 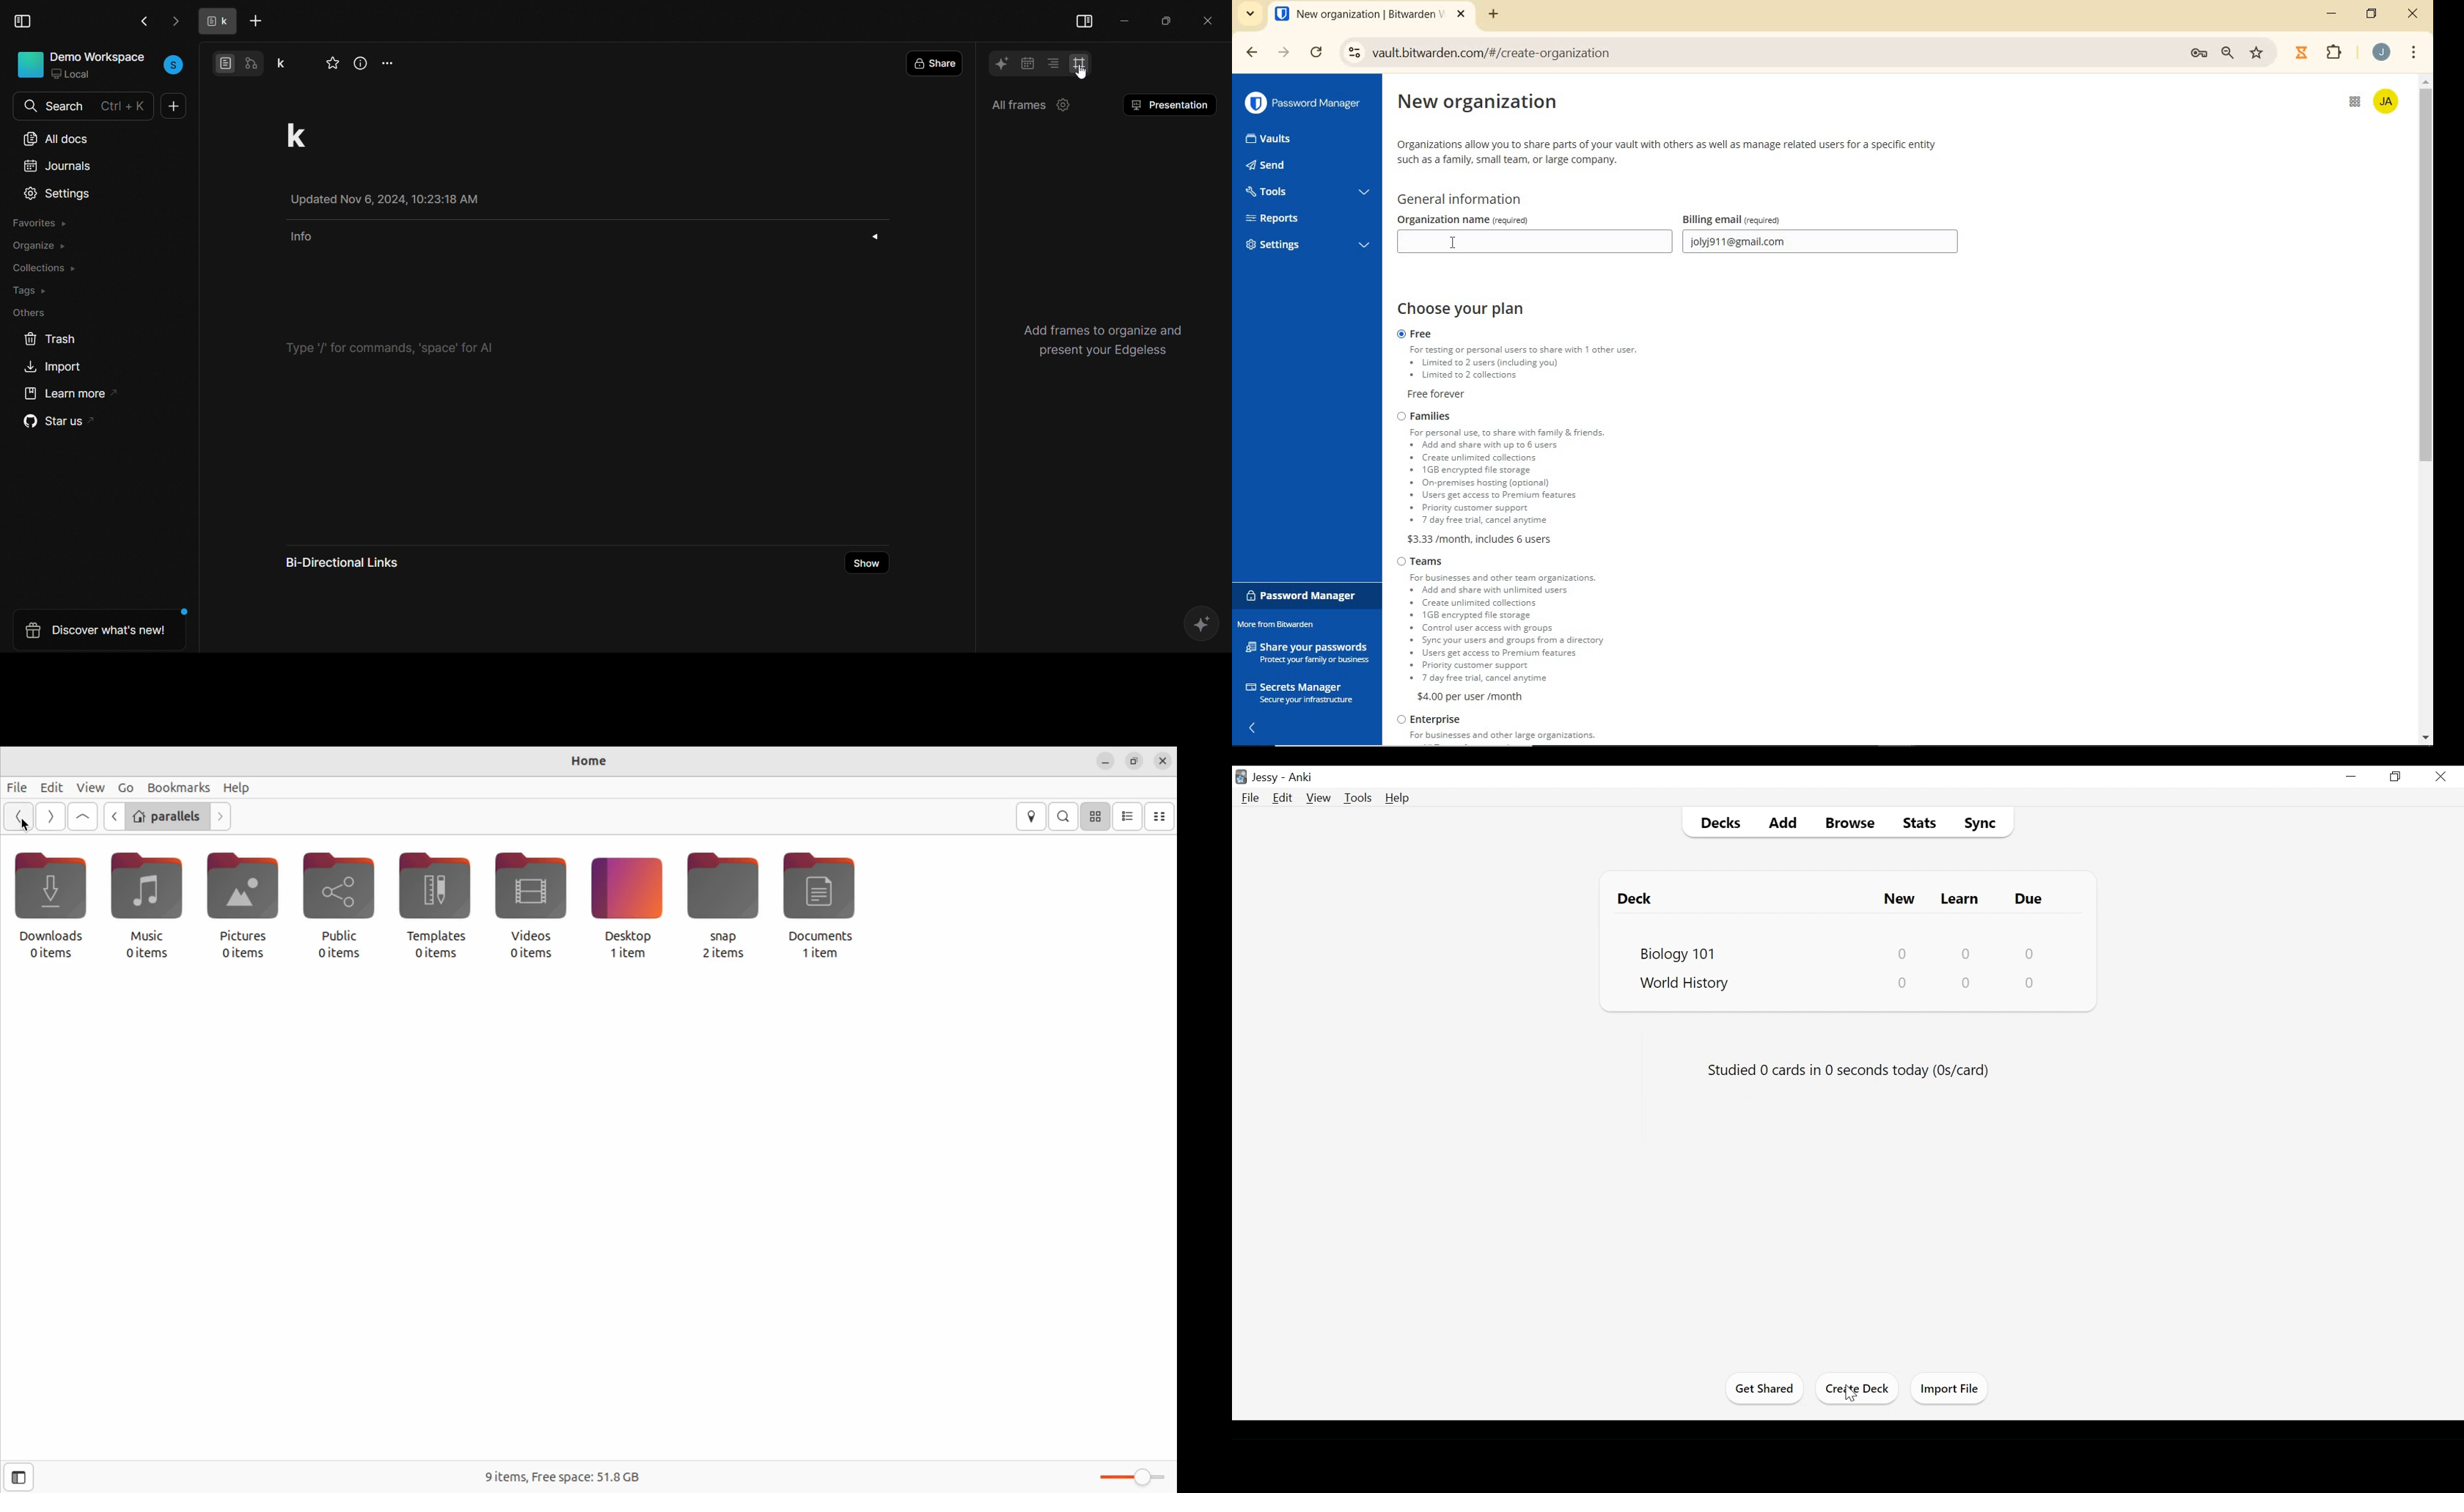 I want to click on Close, so click(x=2440, y=777).